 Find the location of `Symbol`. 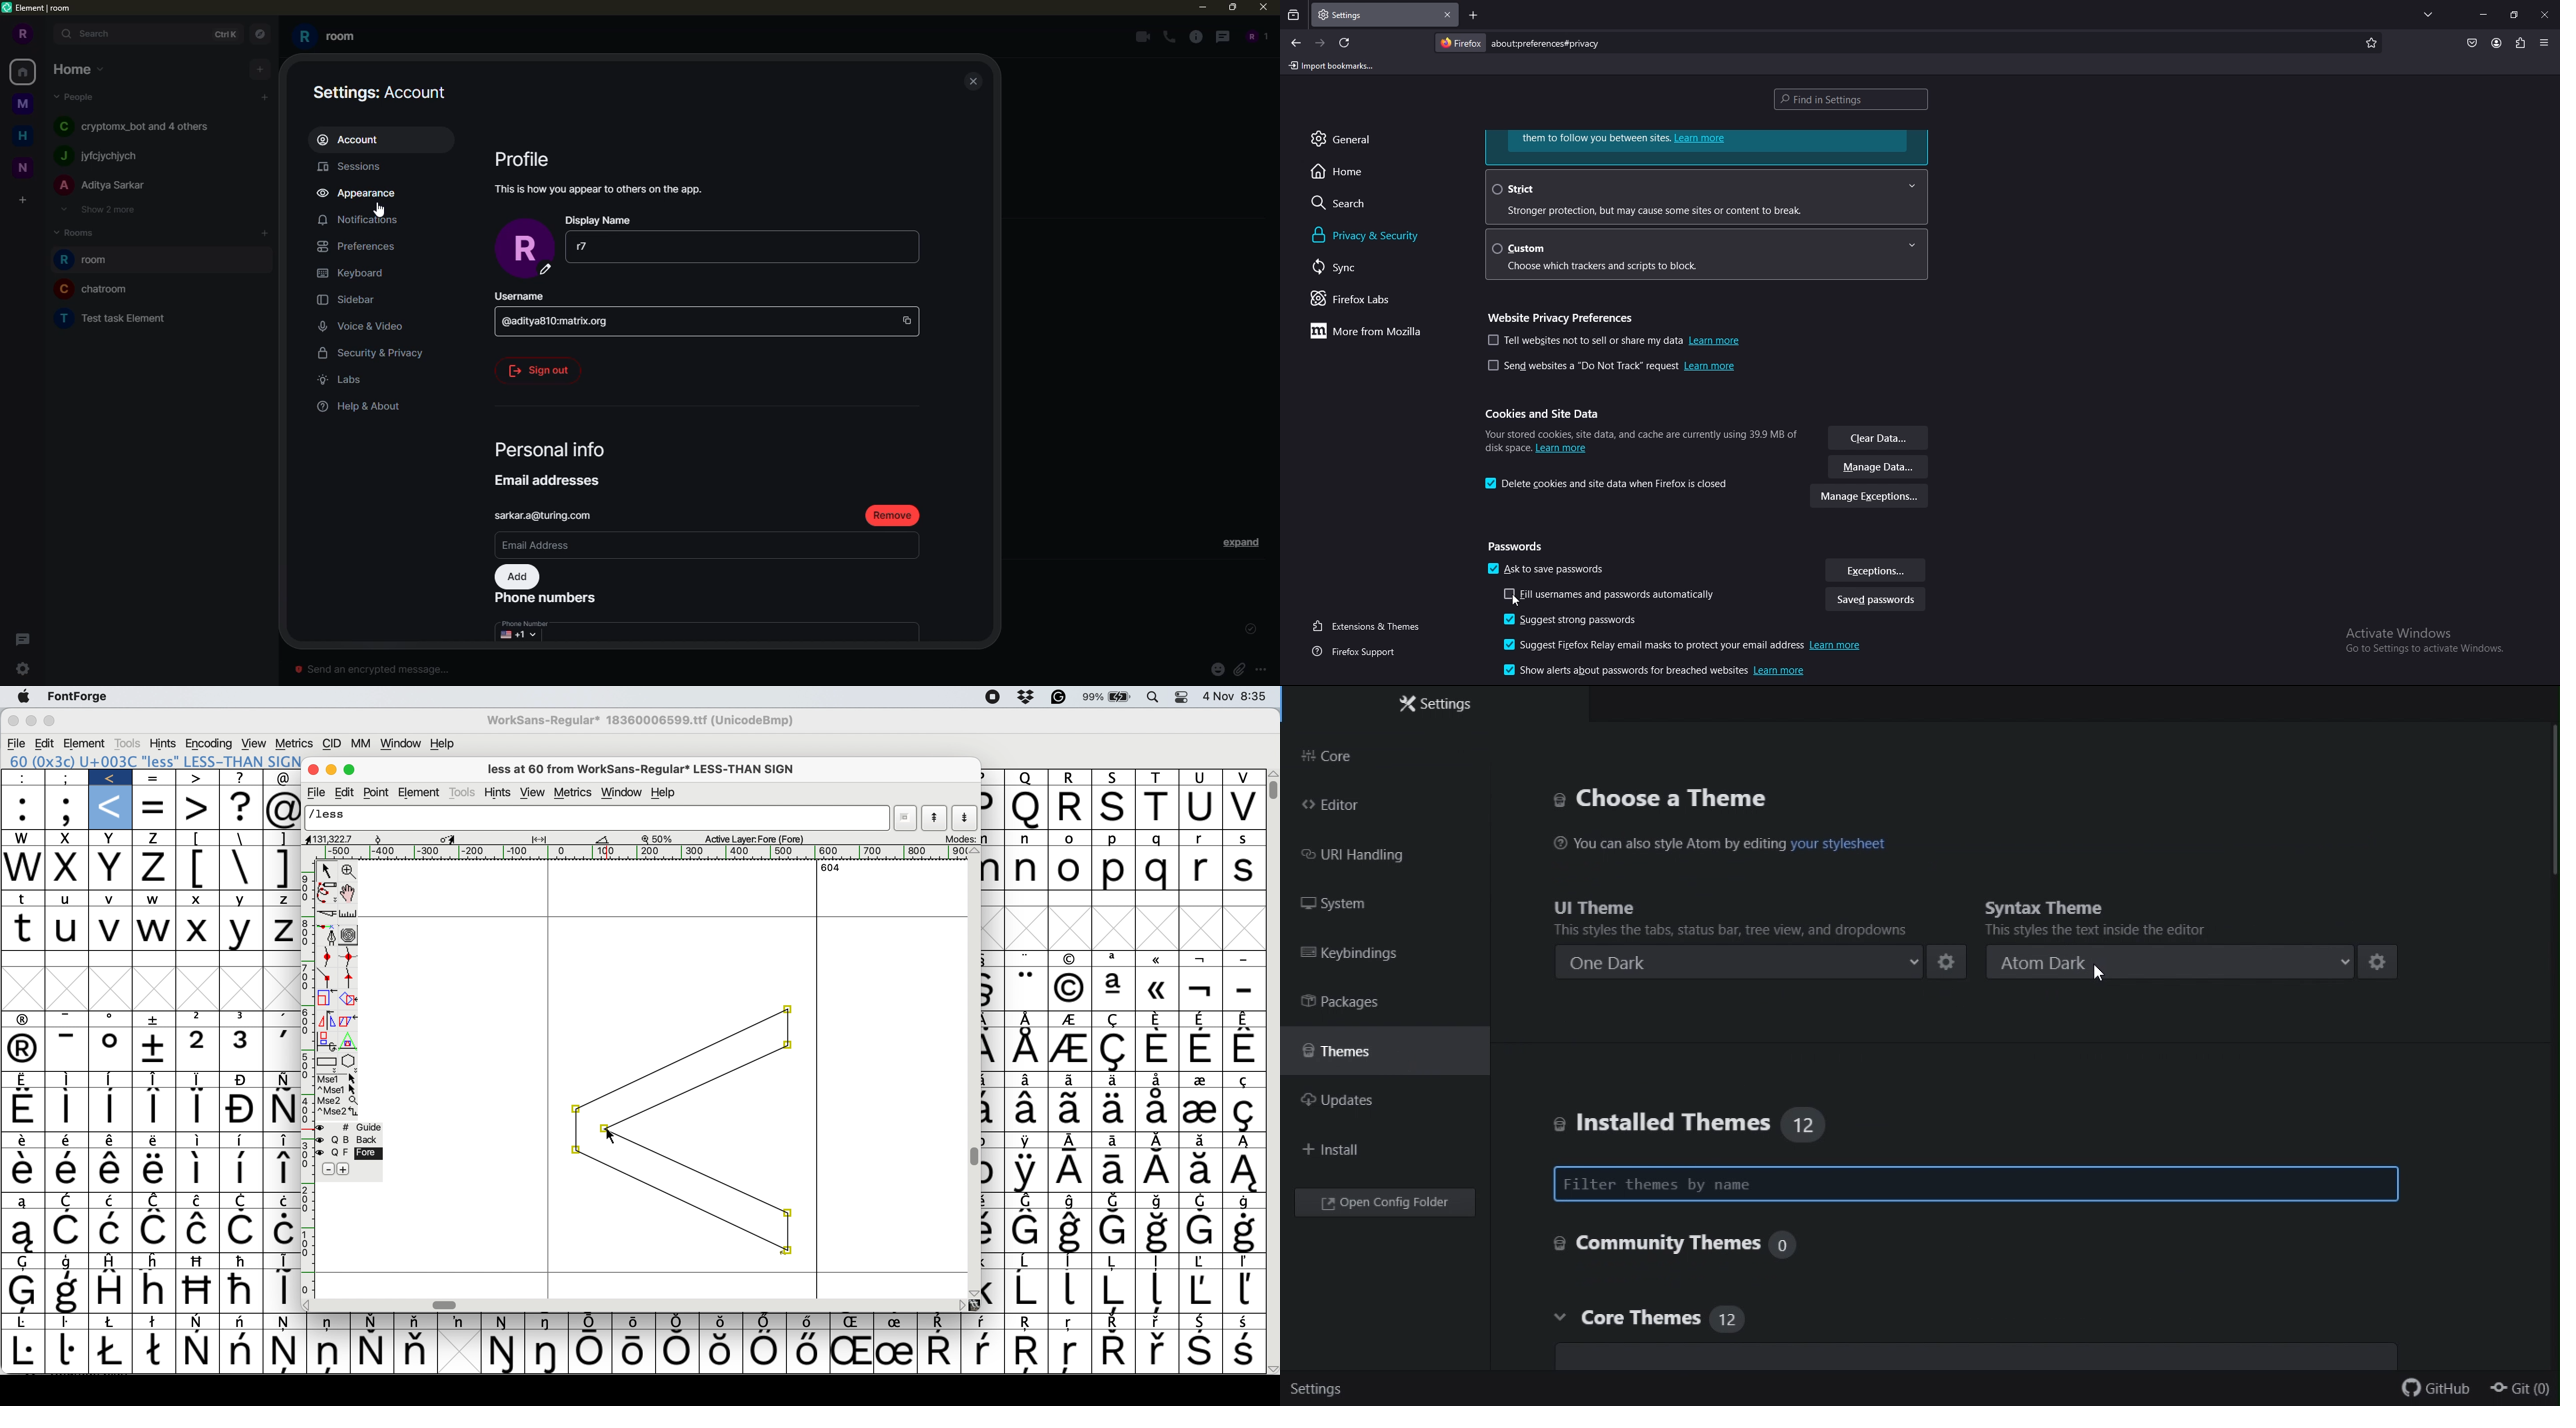

Symbol is located at coordinates (1201, 1233).